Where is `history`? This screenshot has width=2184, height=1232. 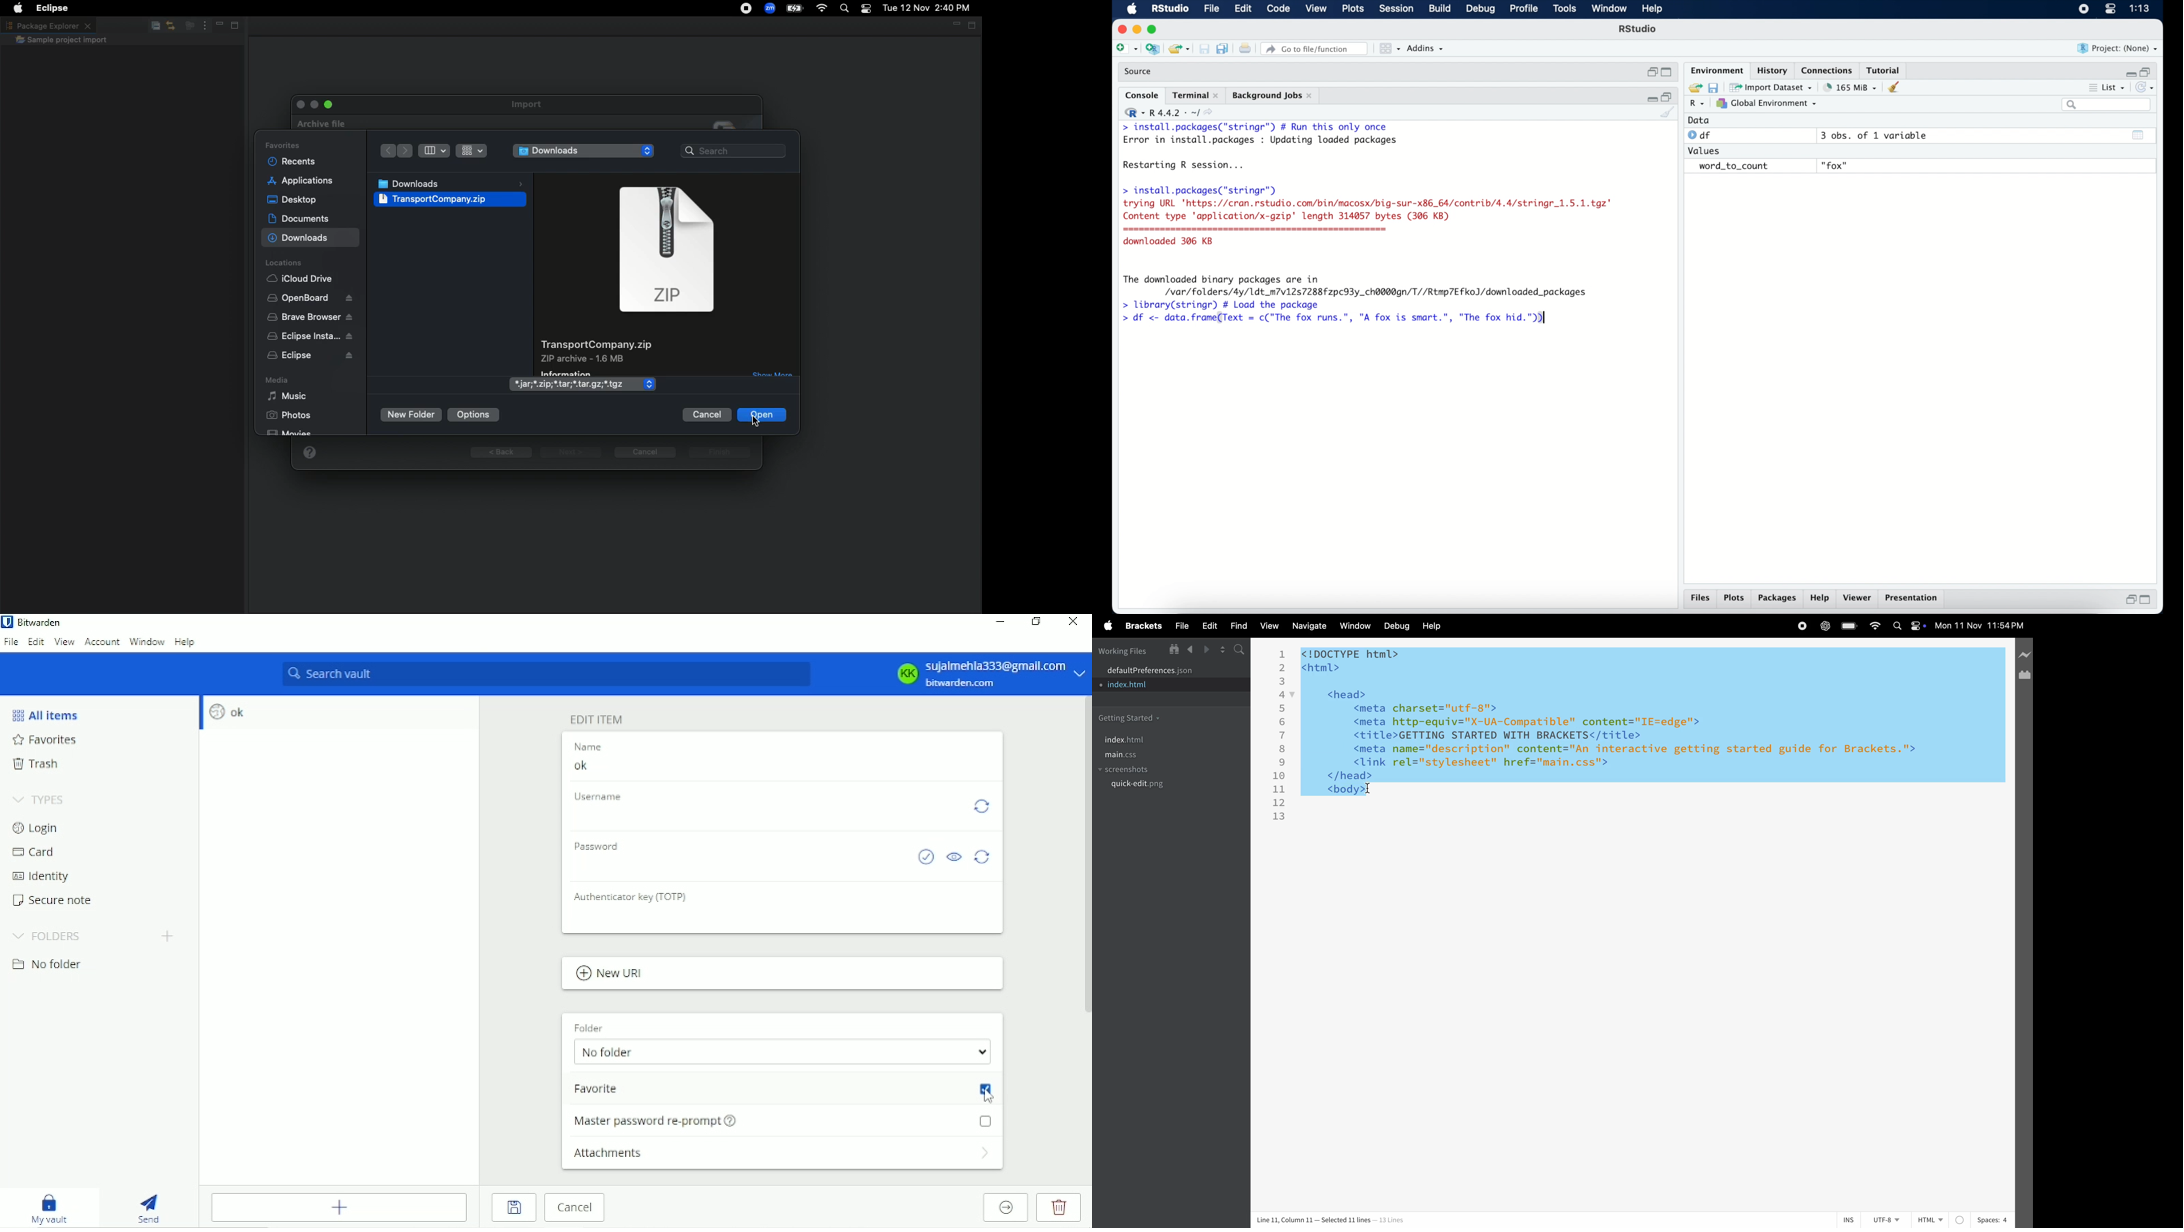
history is located at coordinates (1771, 70).